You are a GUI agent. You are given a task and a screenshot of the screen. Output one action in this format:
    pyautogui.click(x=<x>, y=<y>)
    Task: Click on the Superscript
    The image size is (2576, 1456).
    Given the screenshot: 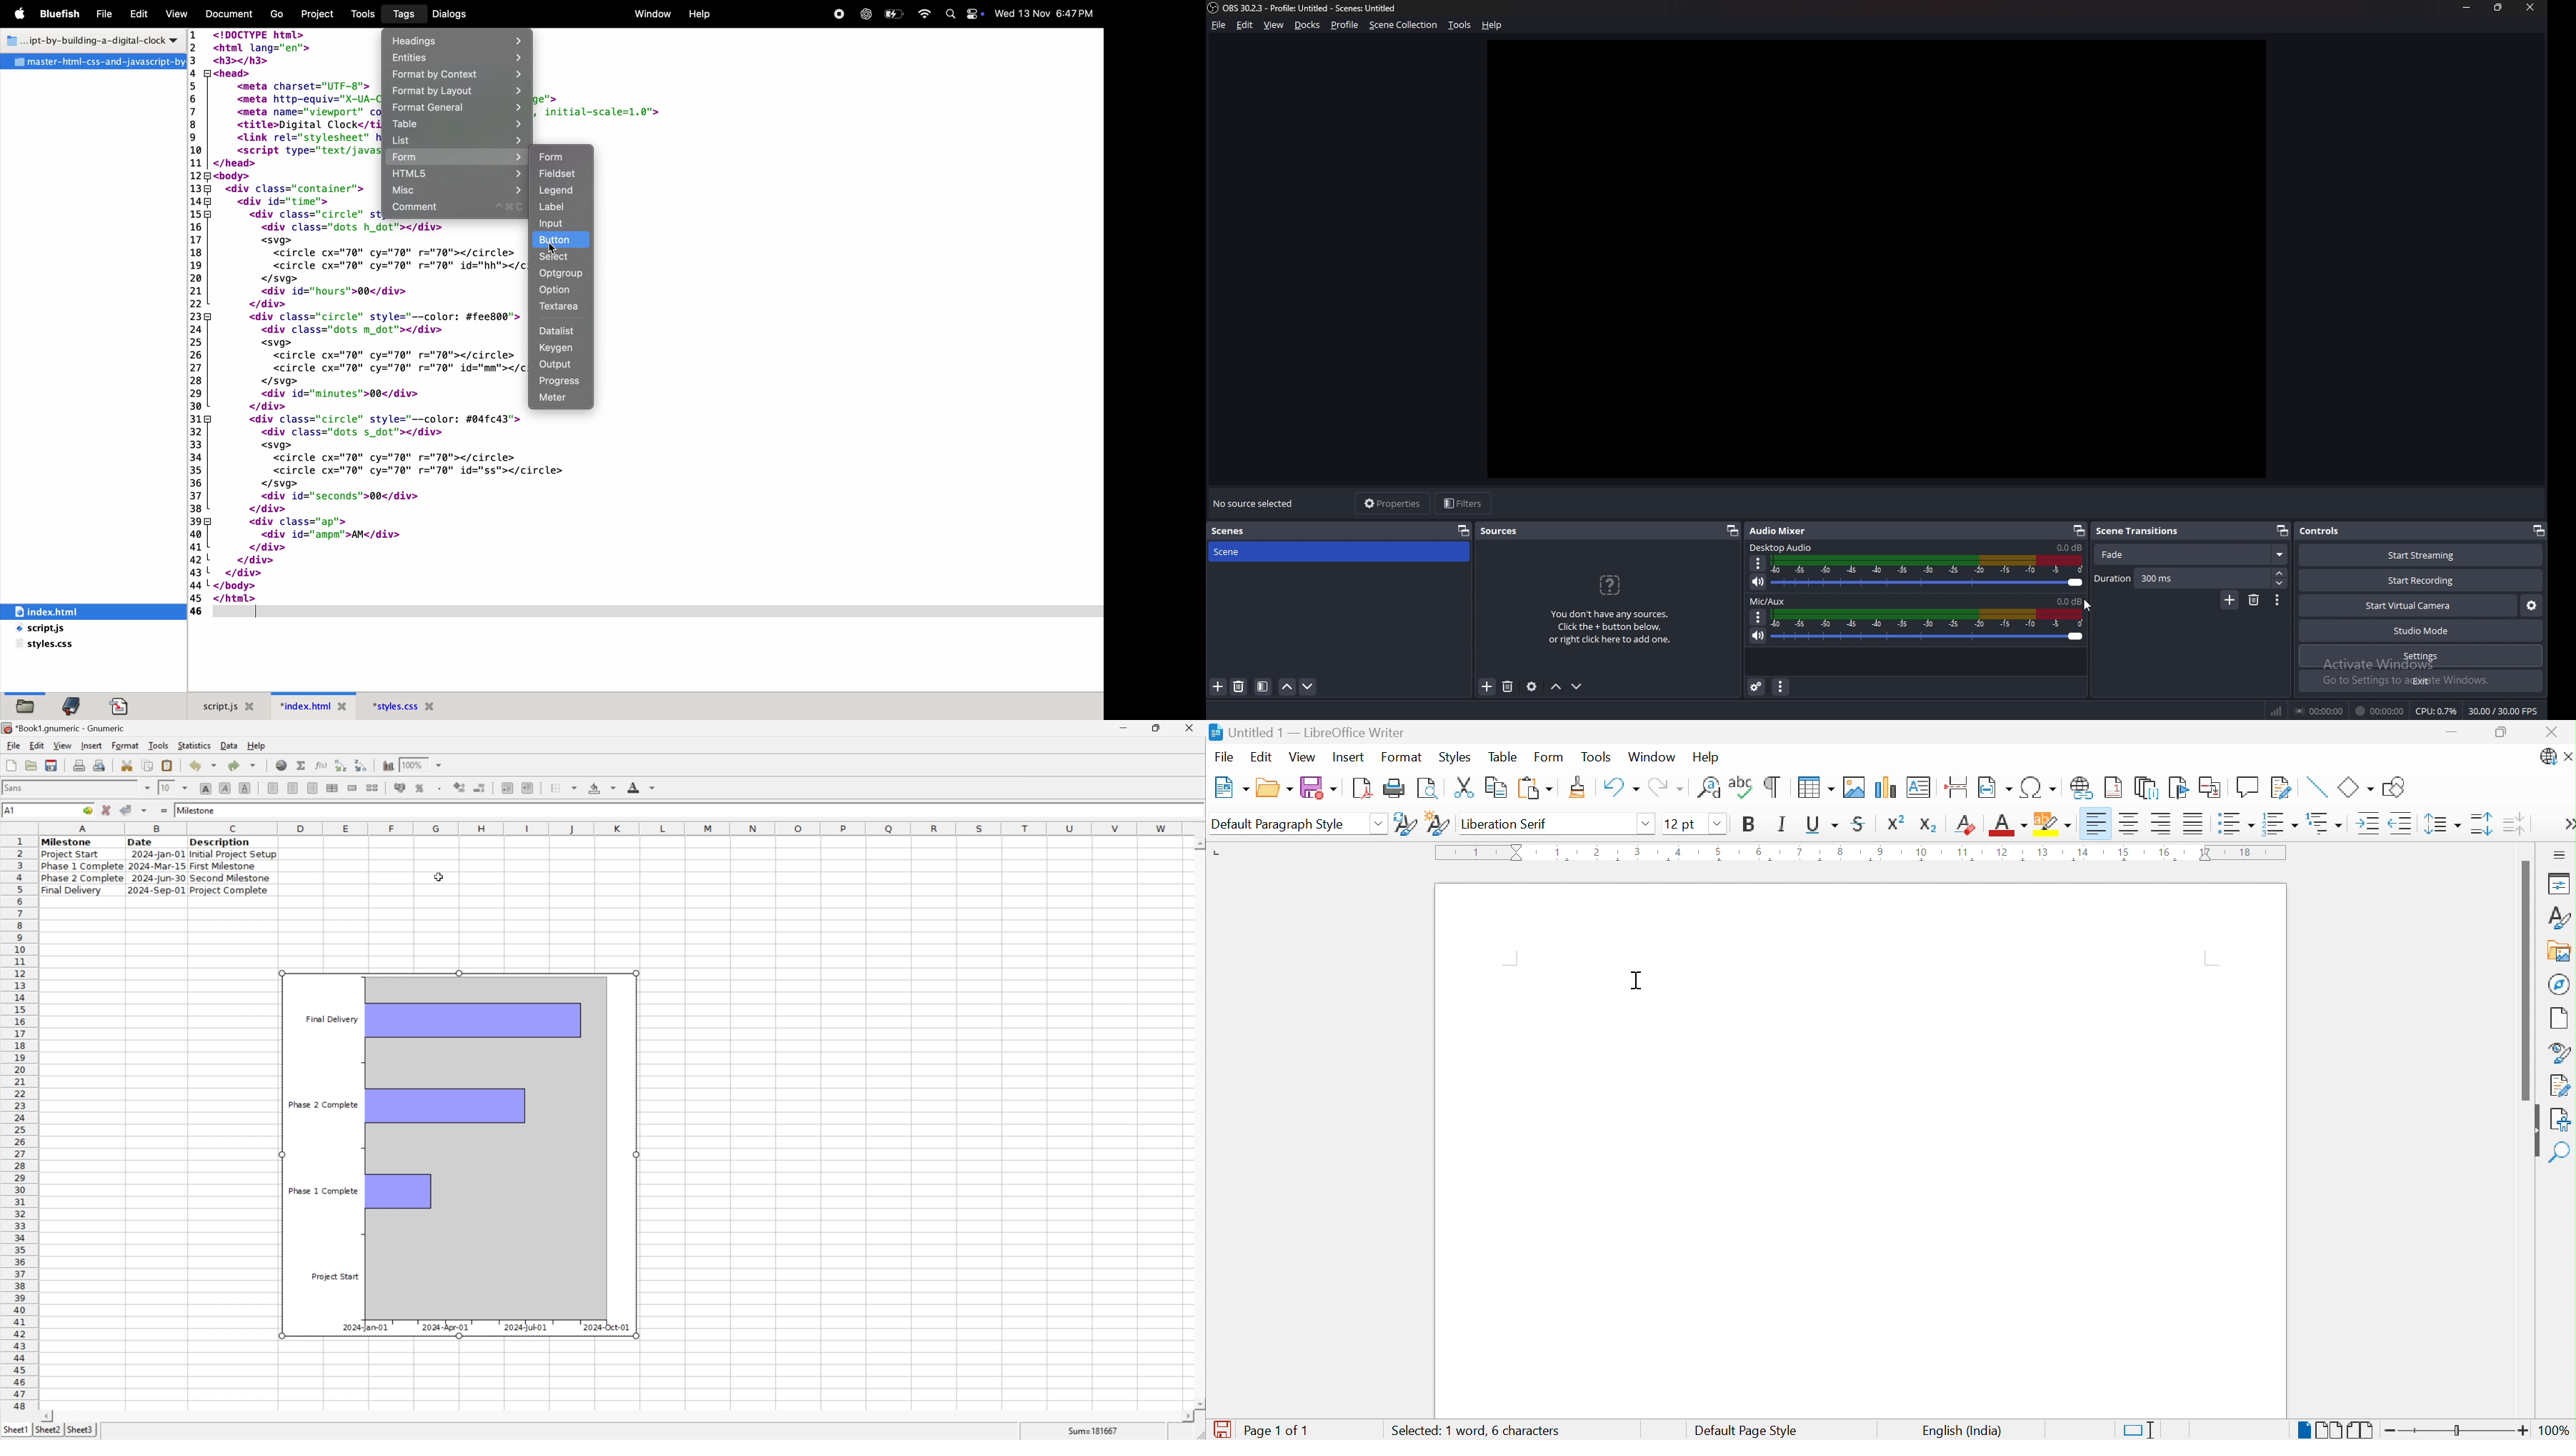 What is the action you would take?
    pyautogui.click(x=1898, y=823)
    